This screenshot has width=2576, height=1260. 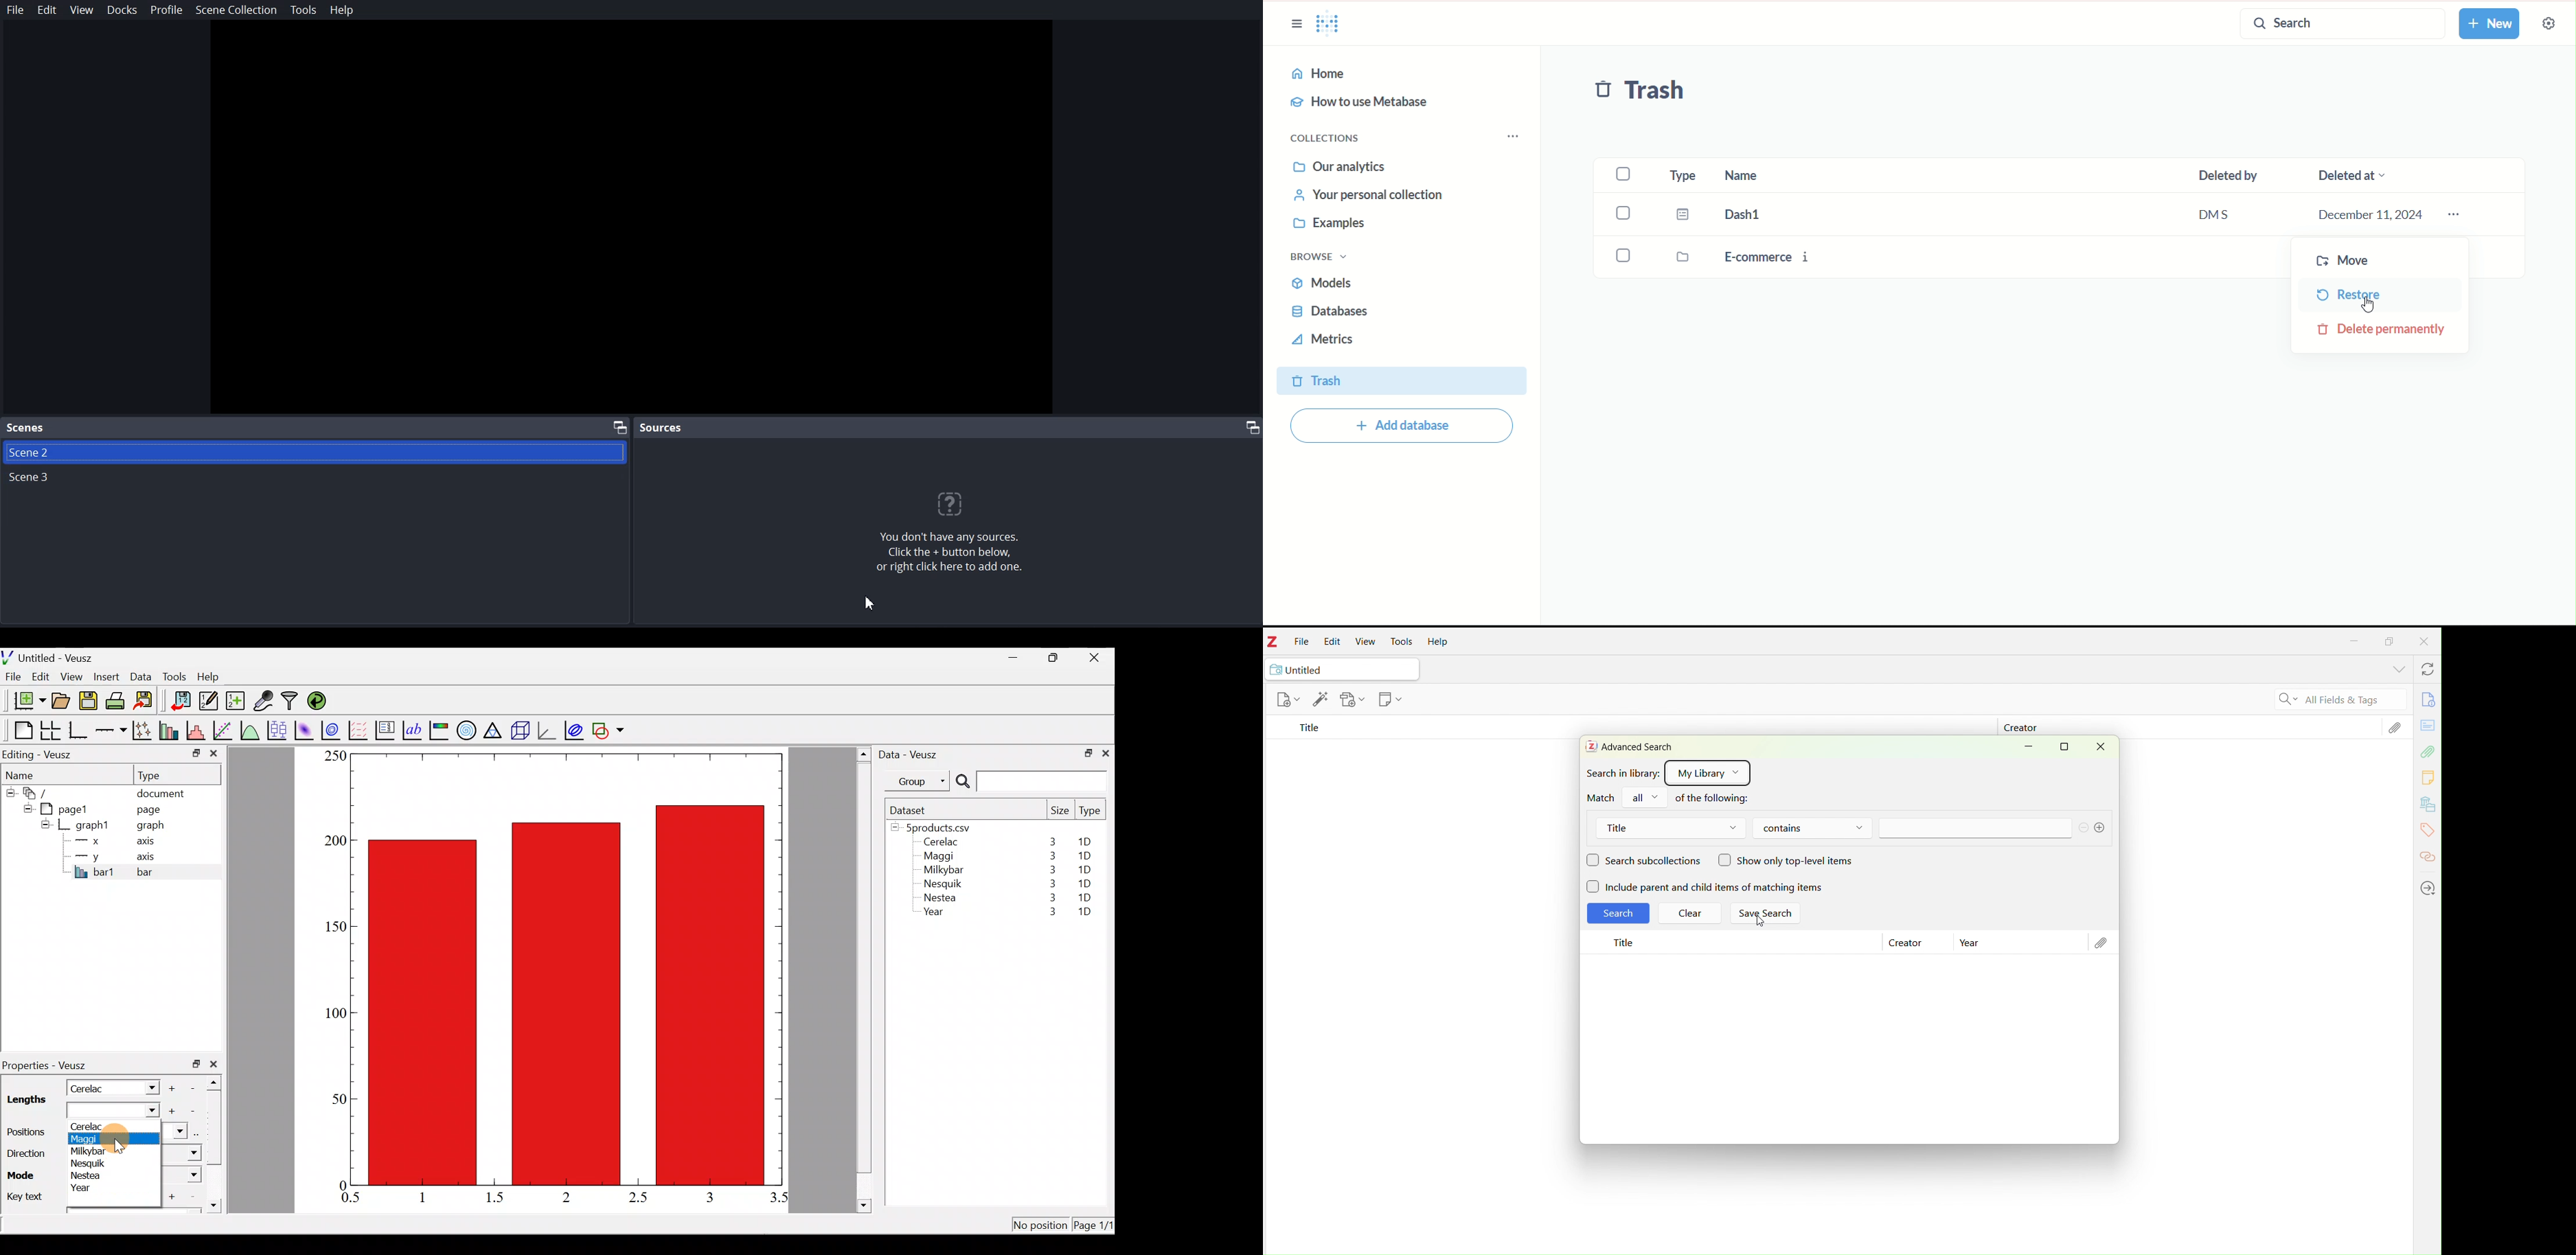 What do you see at coordinates (1343, 670) in the screenshot?
I see `Untitled` at bounding box center [1343, 670].